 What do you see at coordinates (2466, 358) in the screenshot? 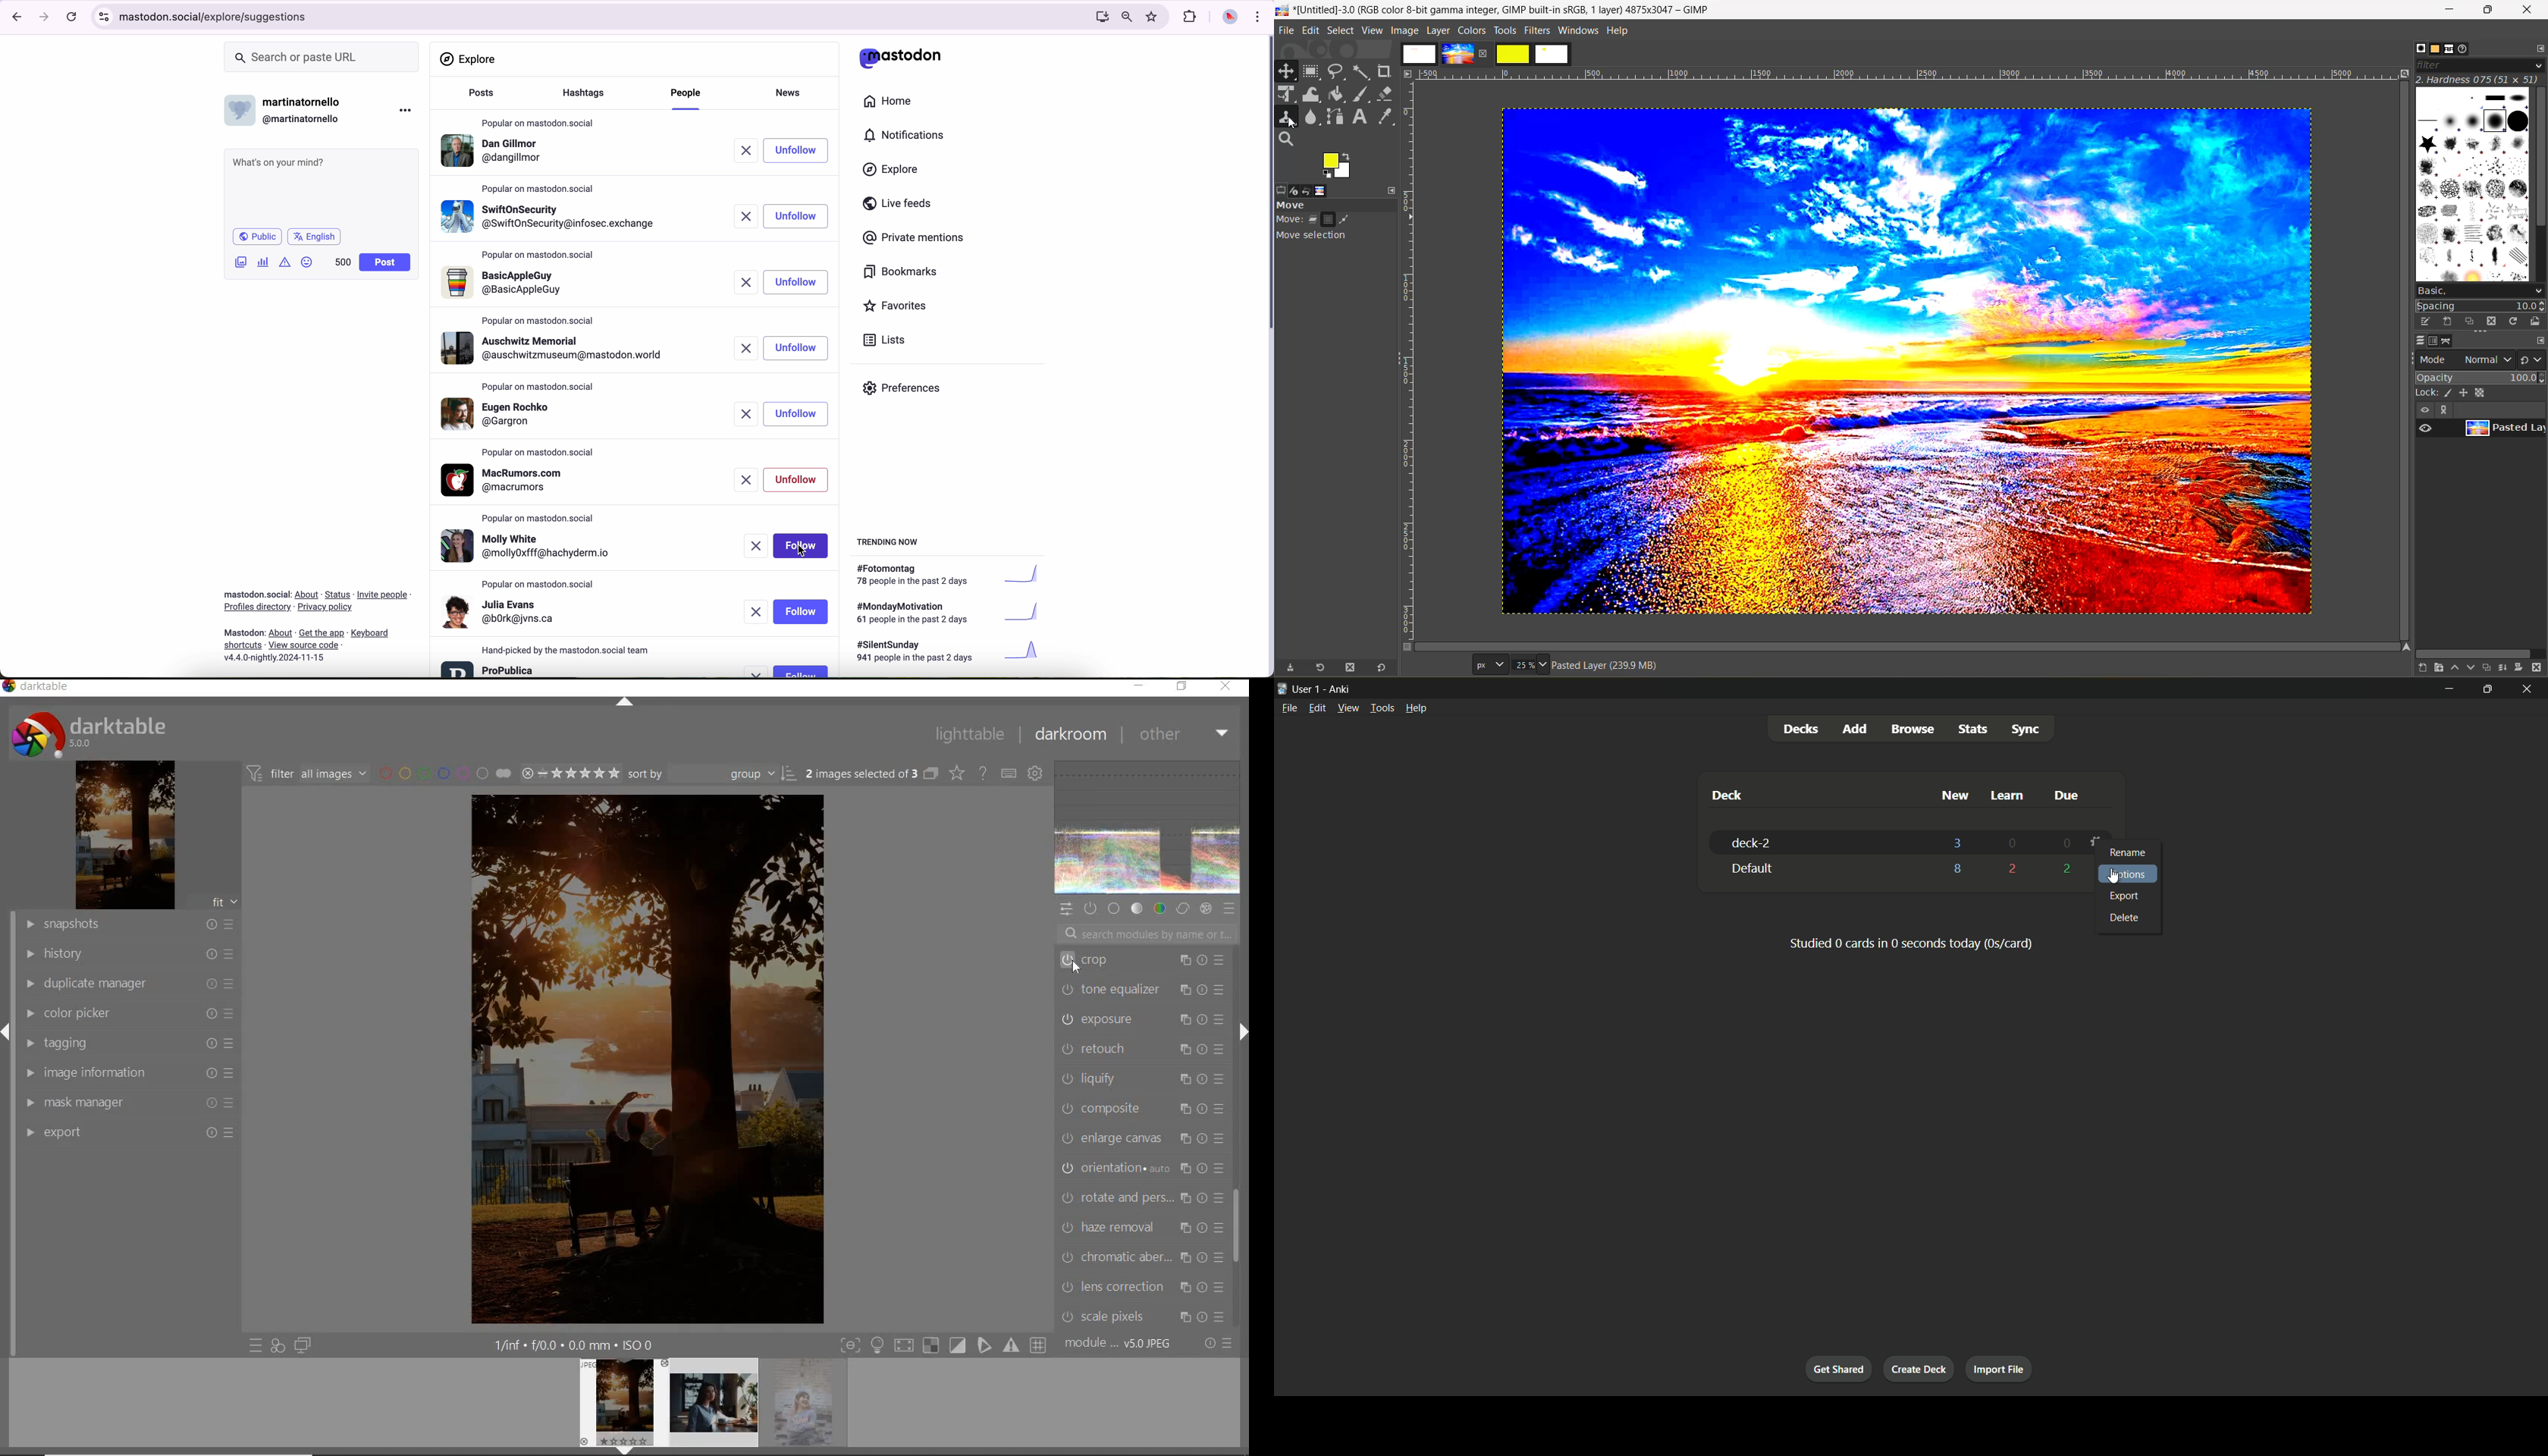
I see `mode` at bounding box center [2466, 358].